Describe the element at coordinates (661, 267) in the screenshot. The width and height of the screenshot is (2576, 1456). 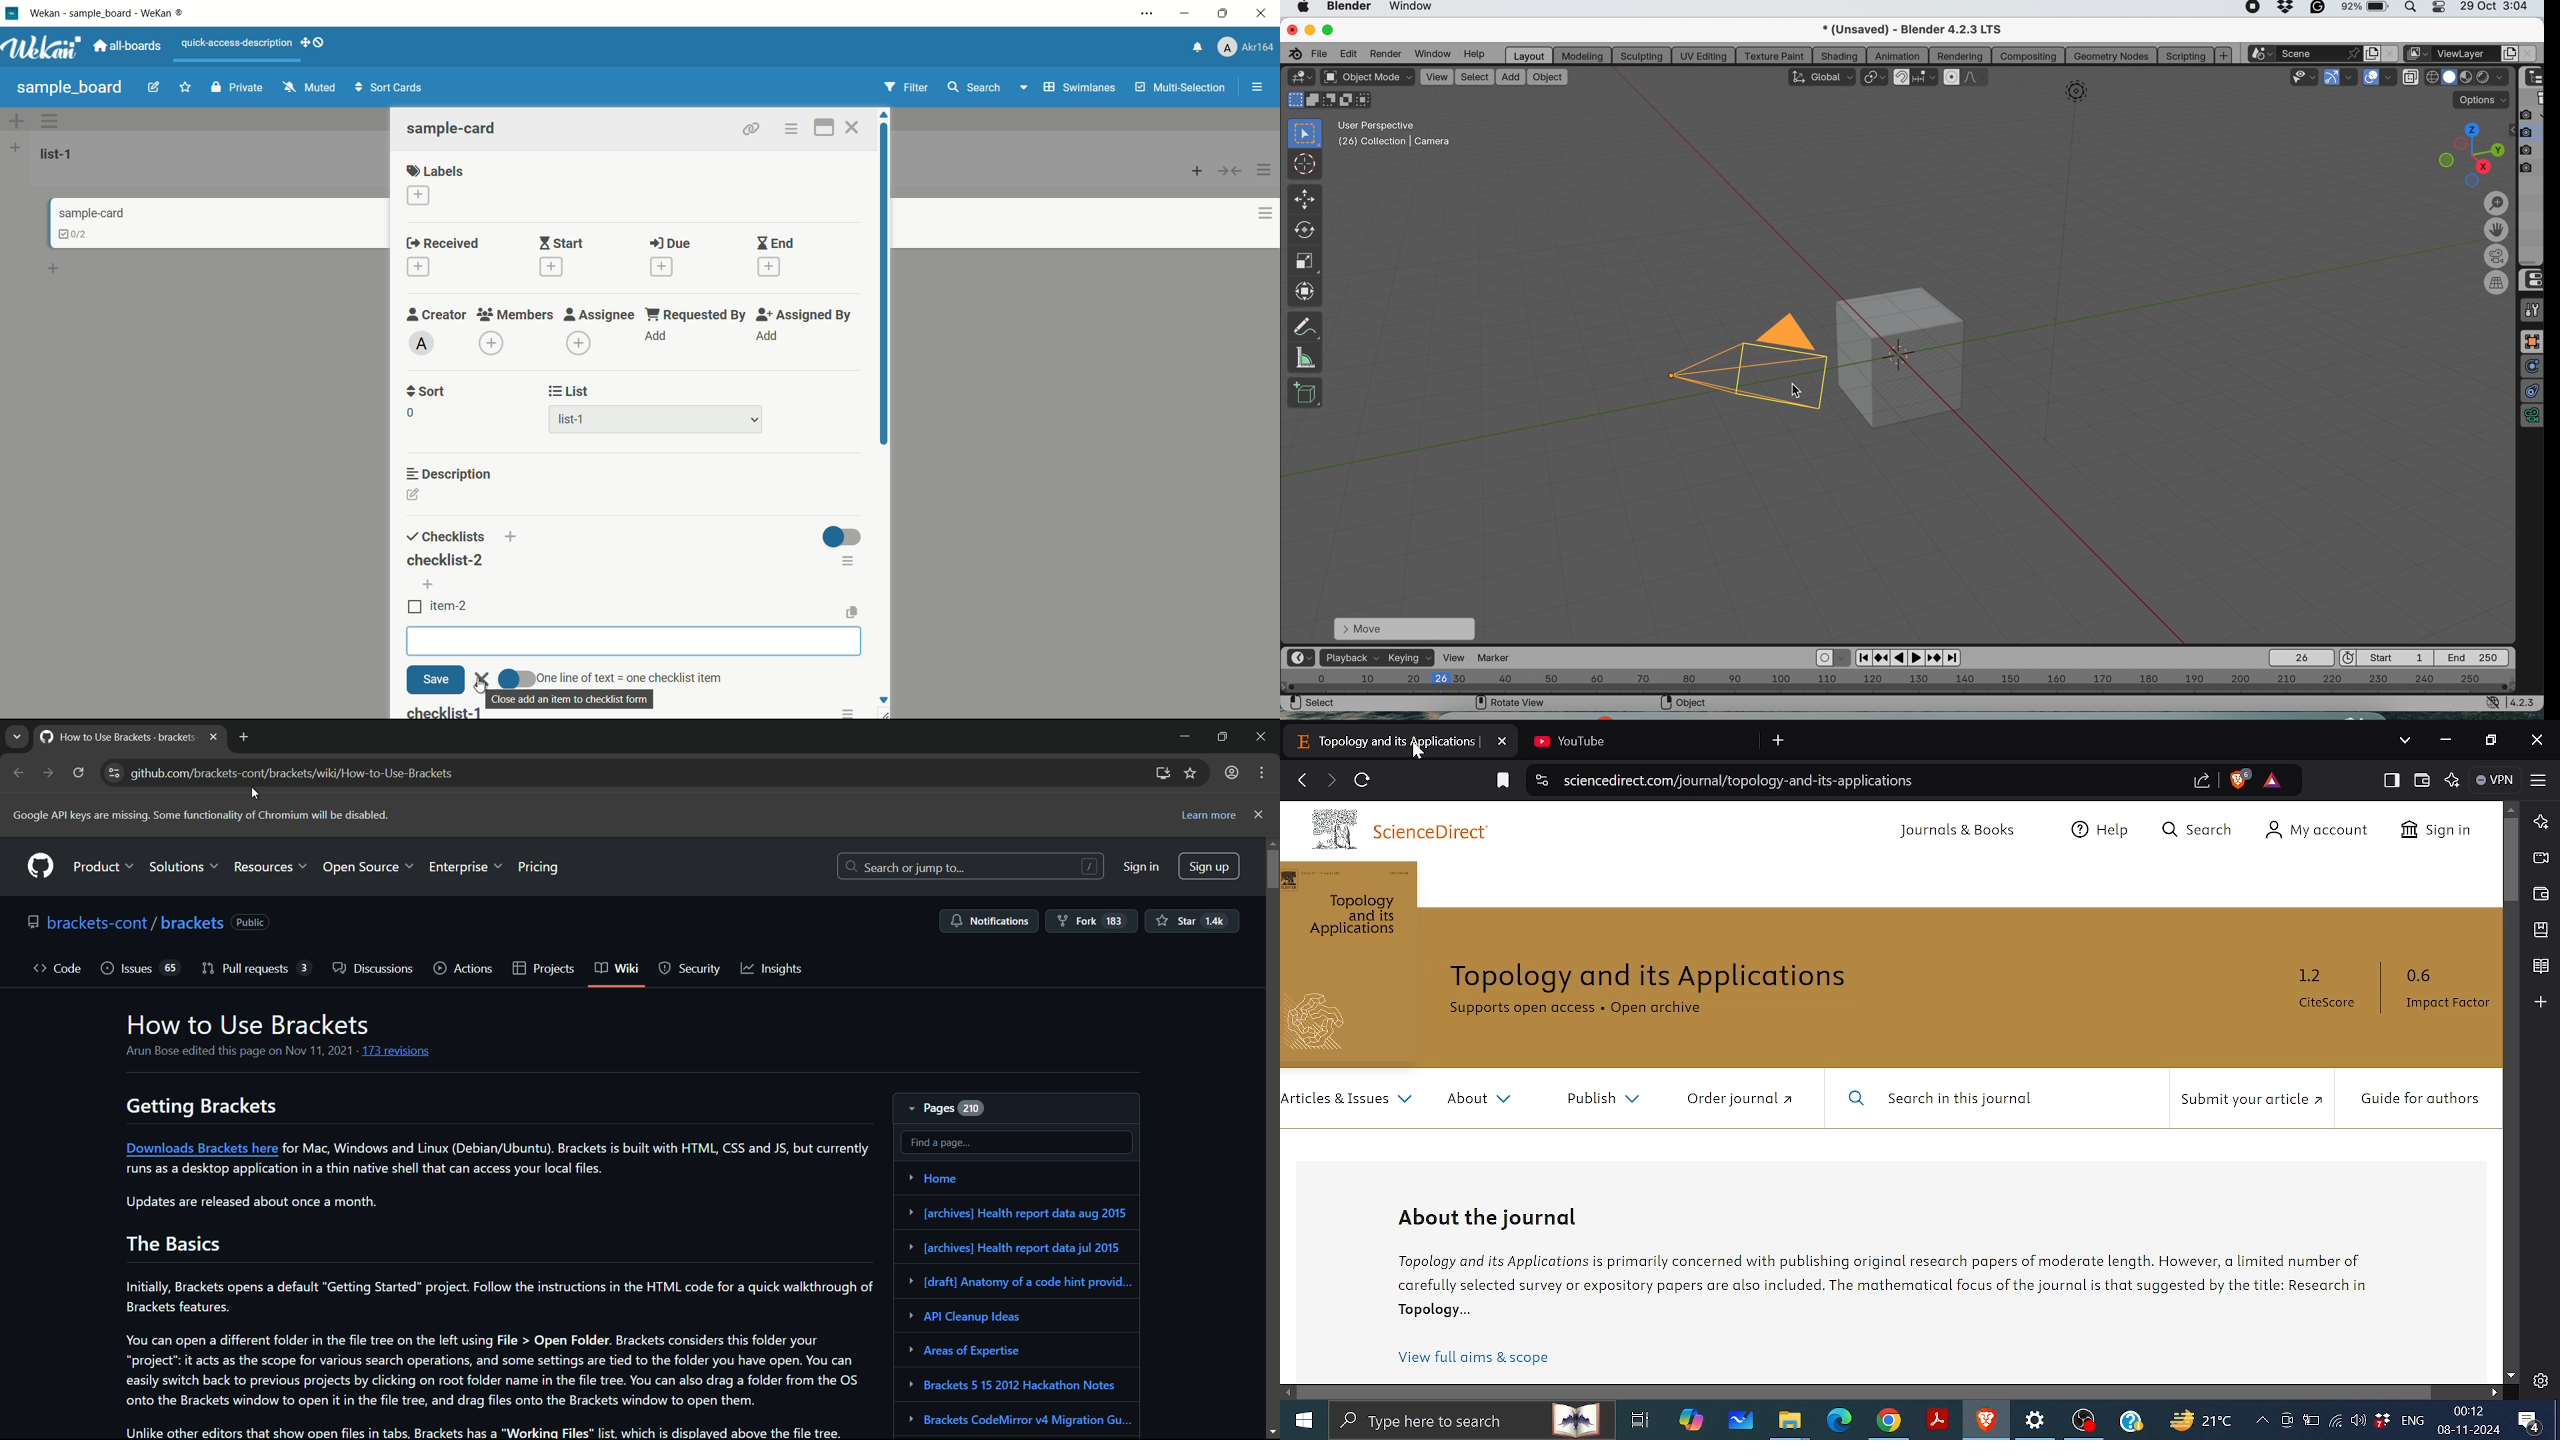
I see `add date` at that location.